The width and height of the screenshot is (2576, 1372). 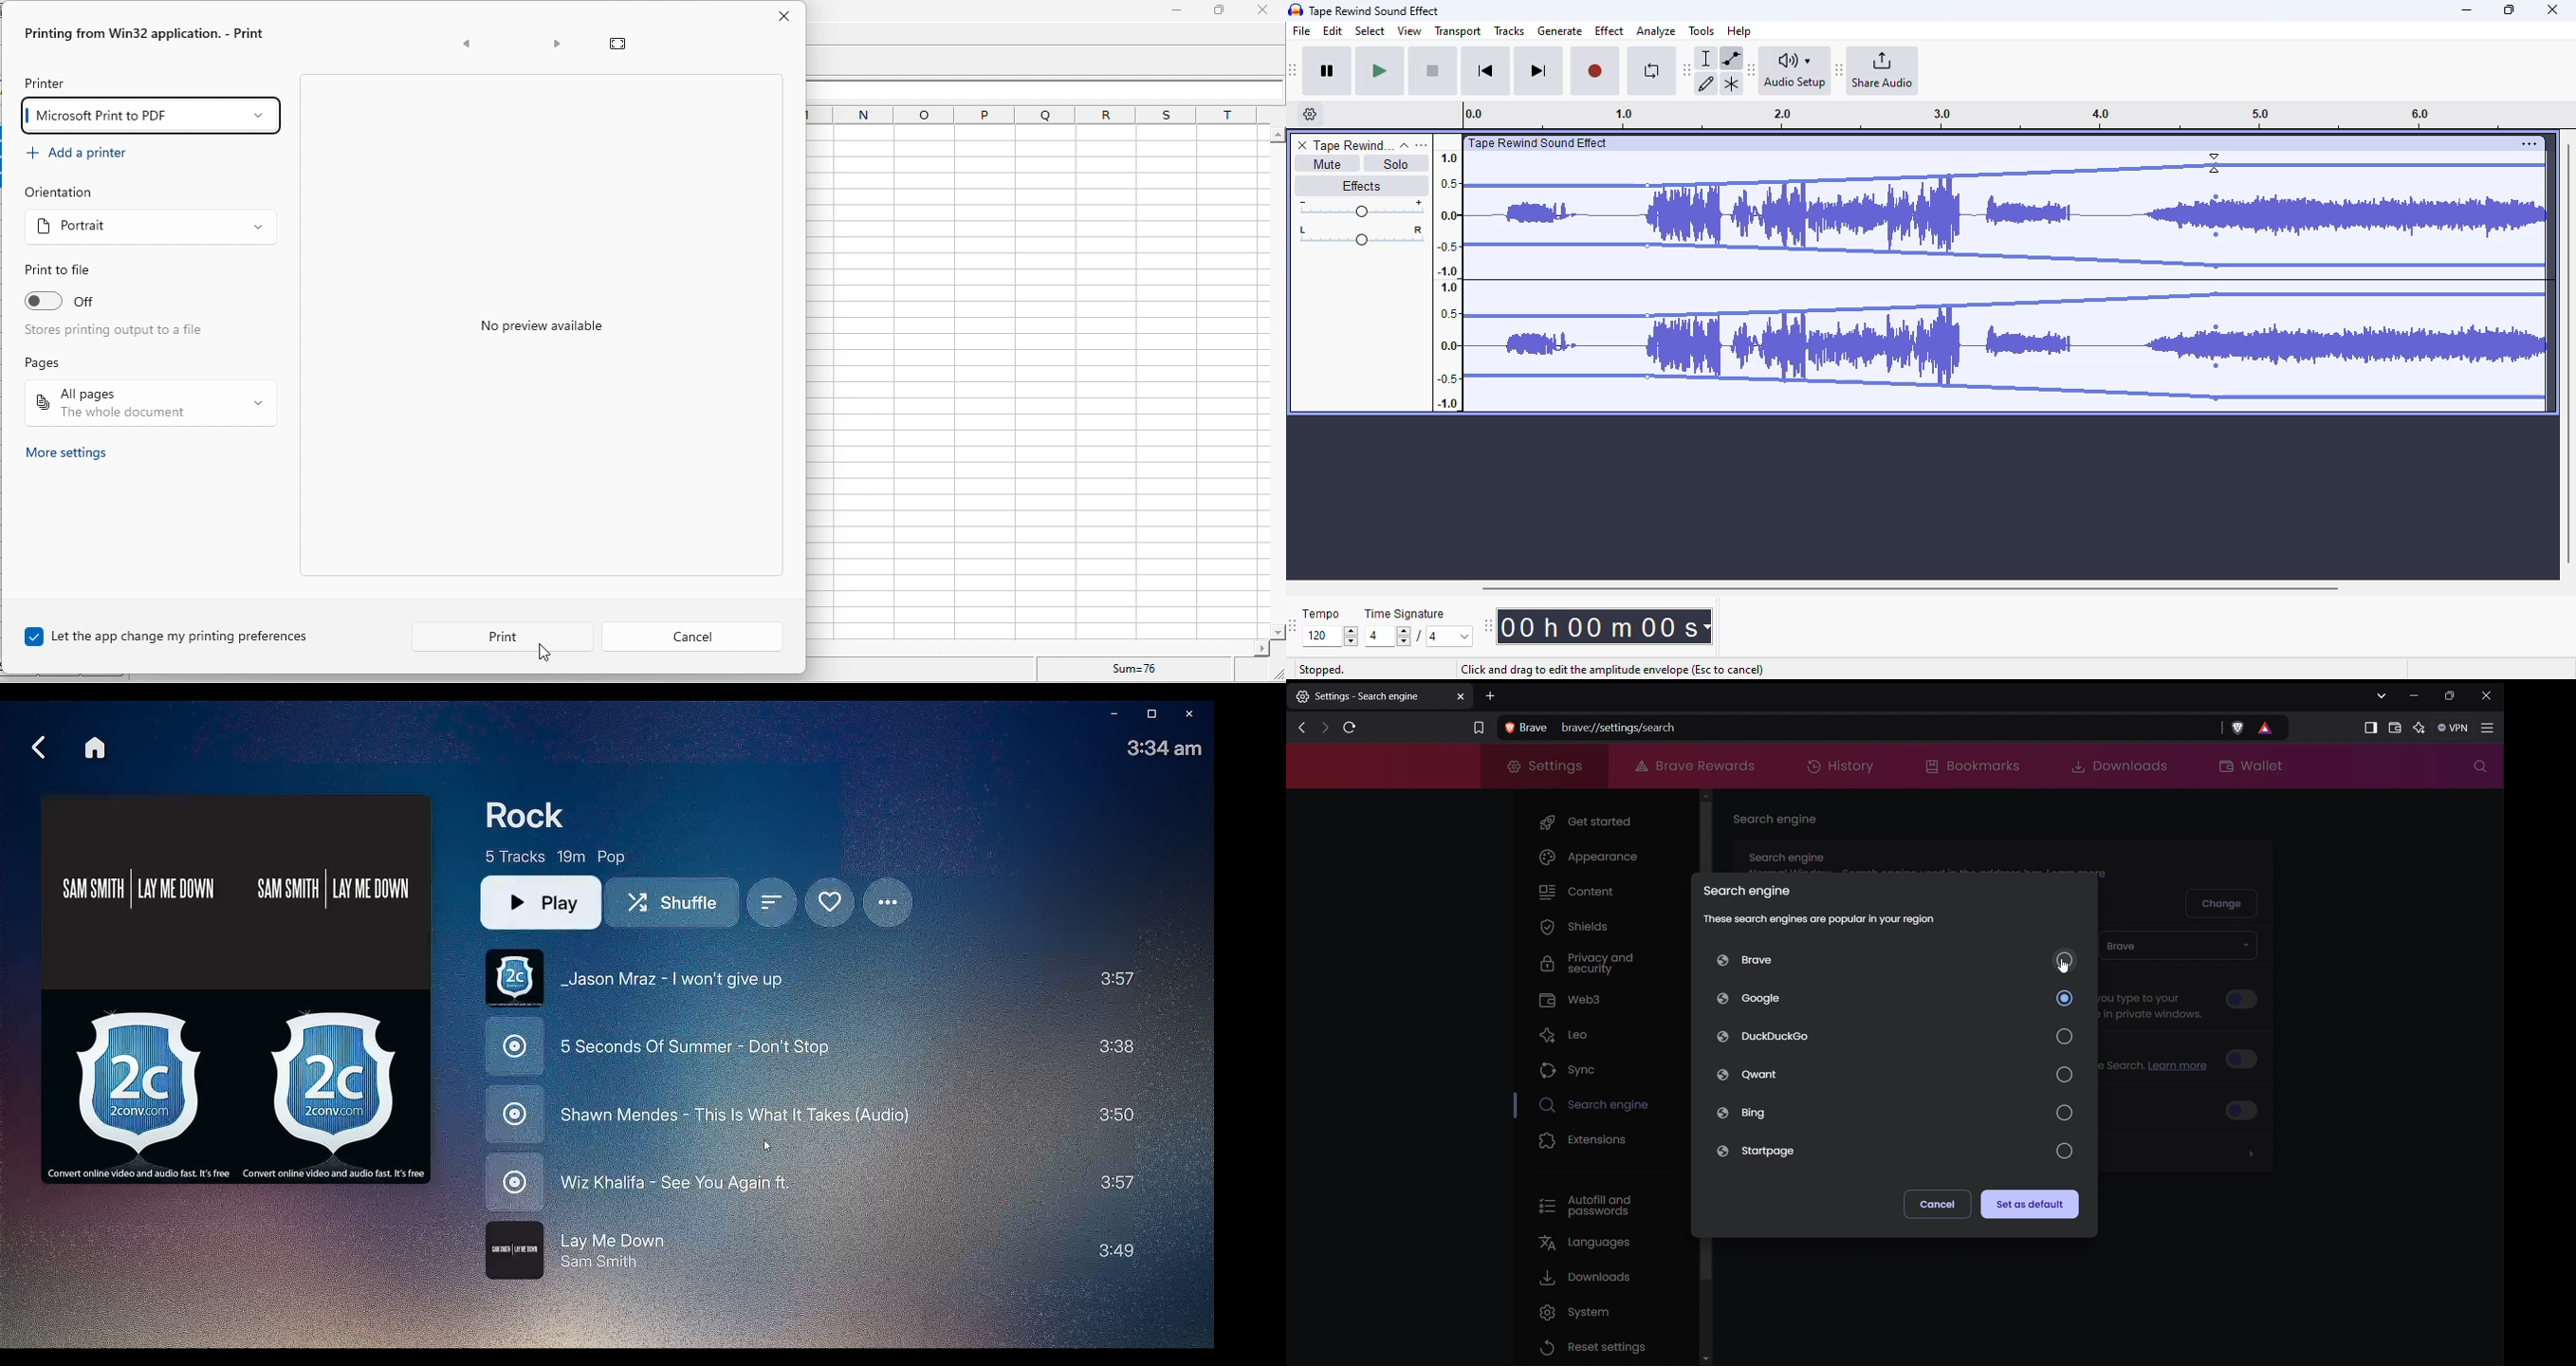 What do you see at coordinates (1375, 10) in the screenshot?
I see `title` at bounding box center [1375, 10].